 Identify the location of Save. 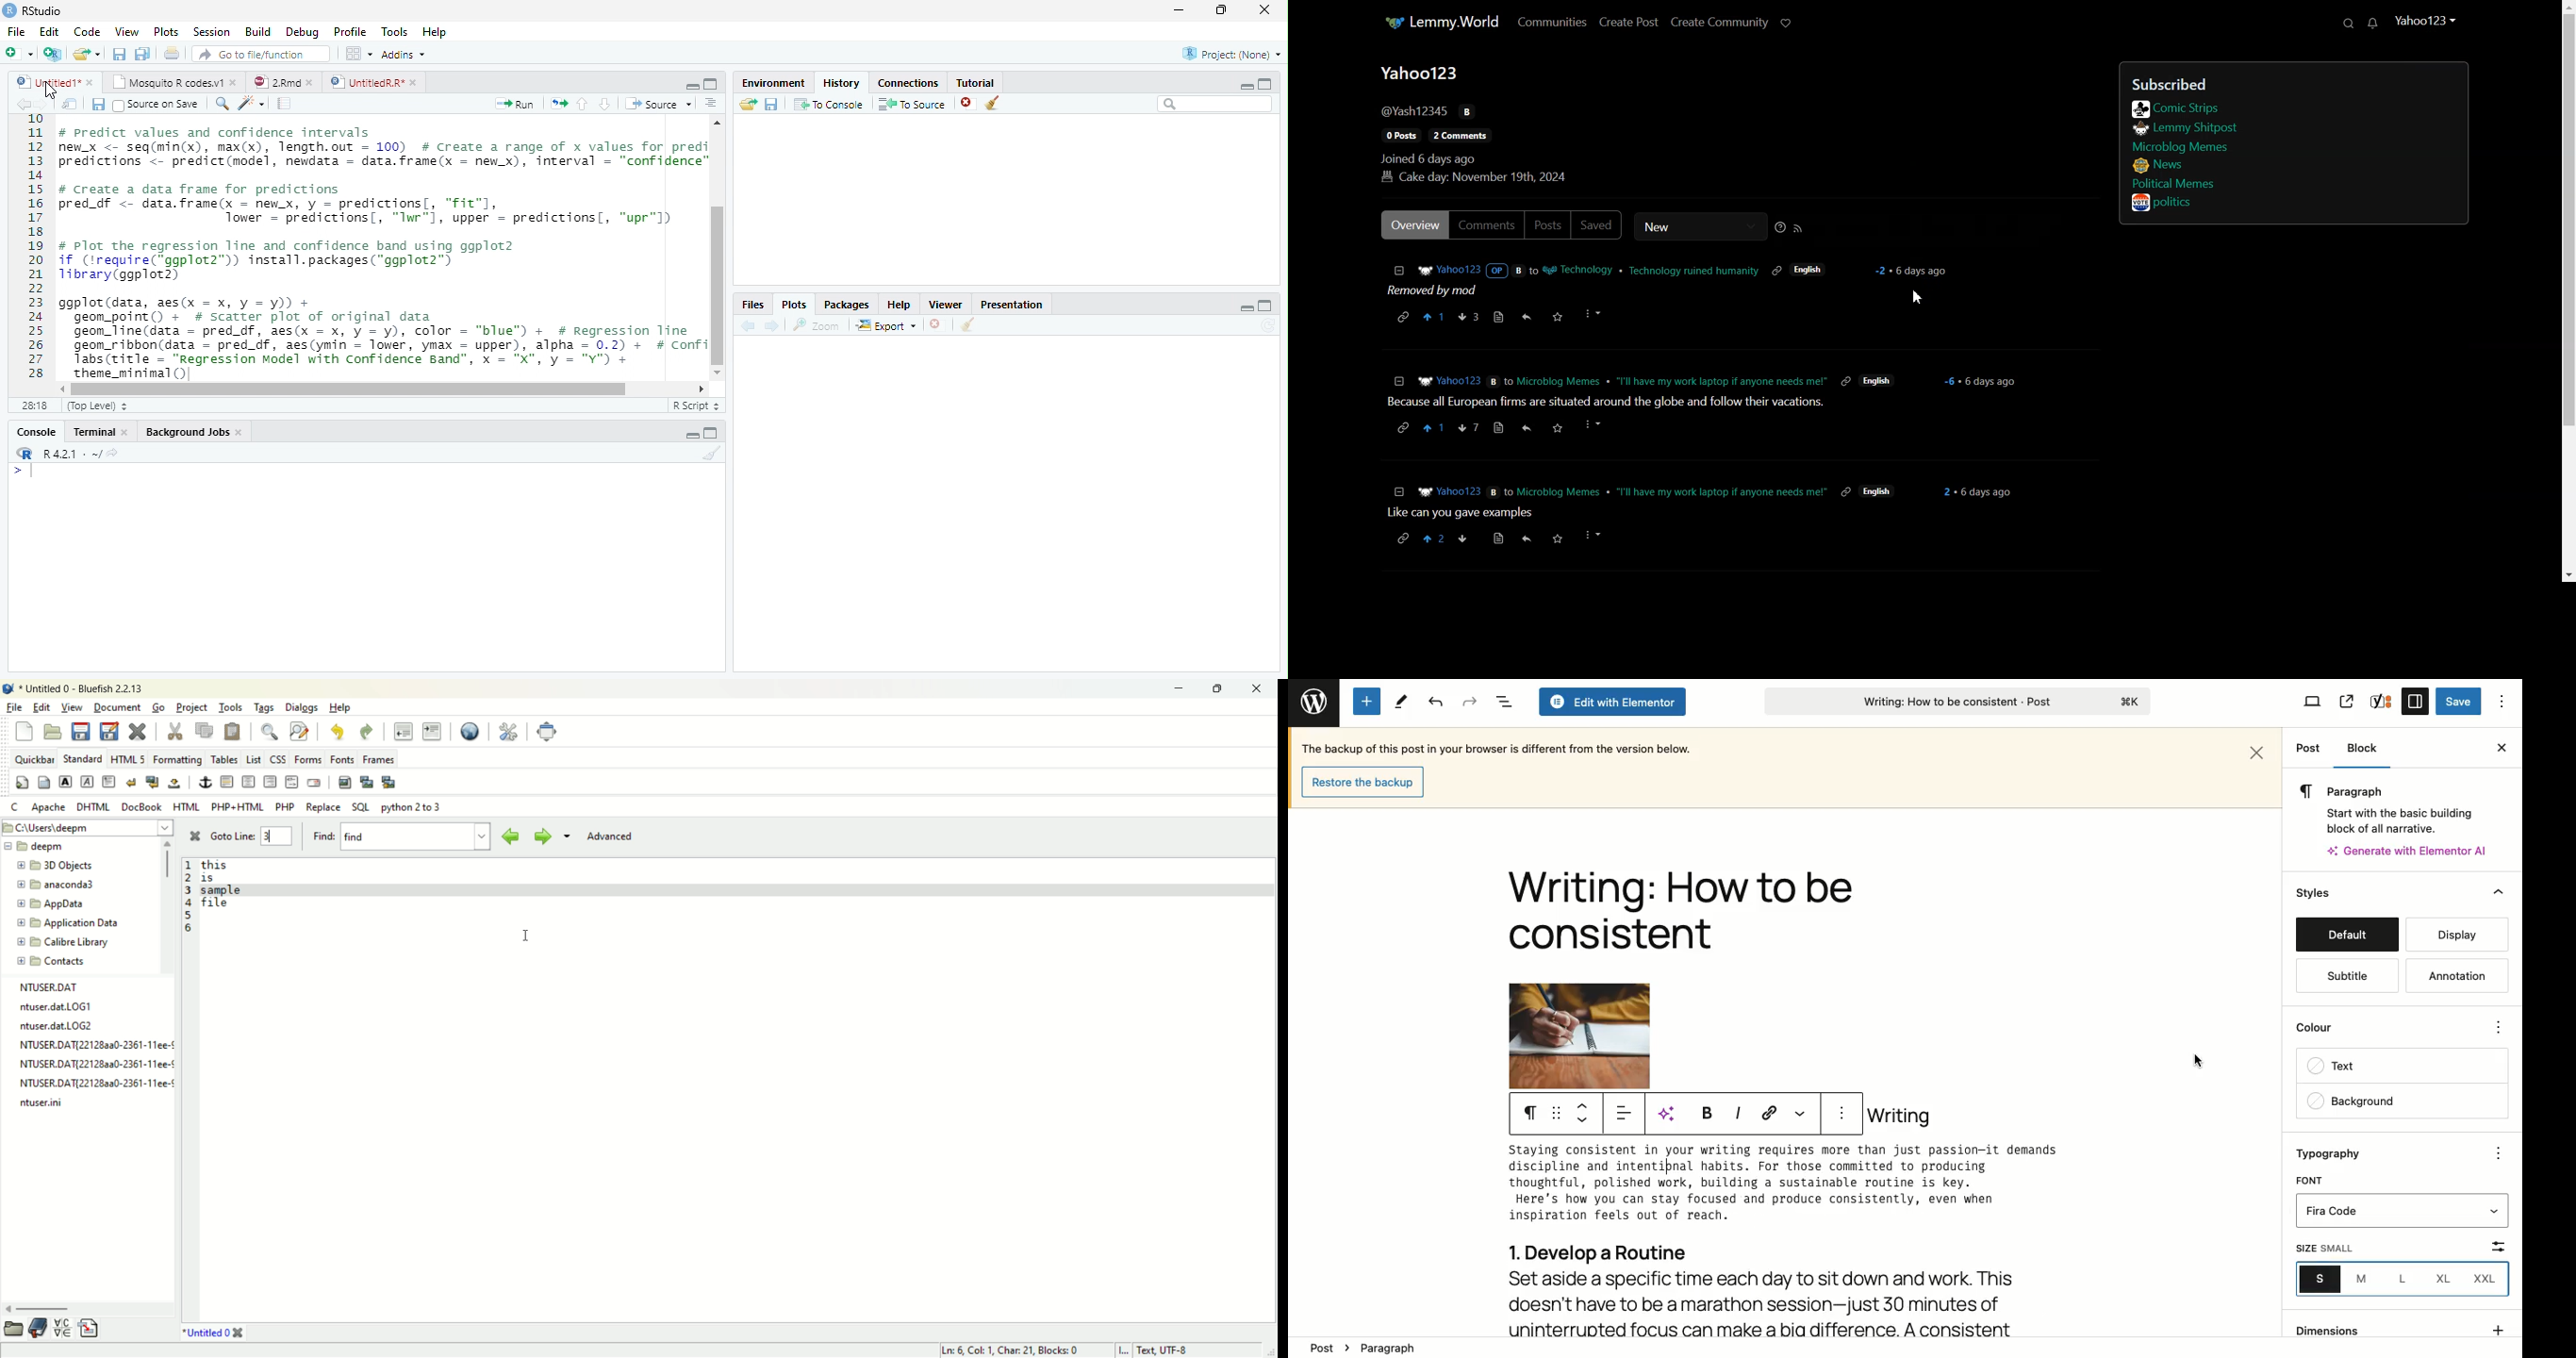
(771, 107).